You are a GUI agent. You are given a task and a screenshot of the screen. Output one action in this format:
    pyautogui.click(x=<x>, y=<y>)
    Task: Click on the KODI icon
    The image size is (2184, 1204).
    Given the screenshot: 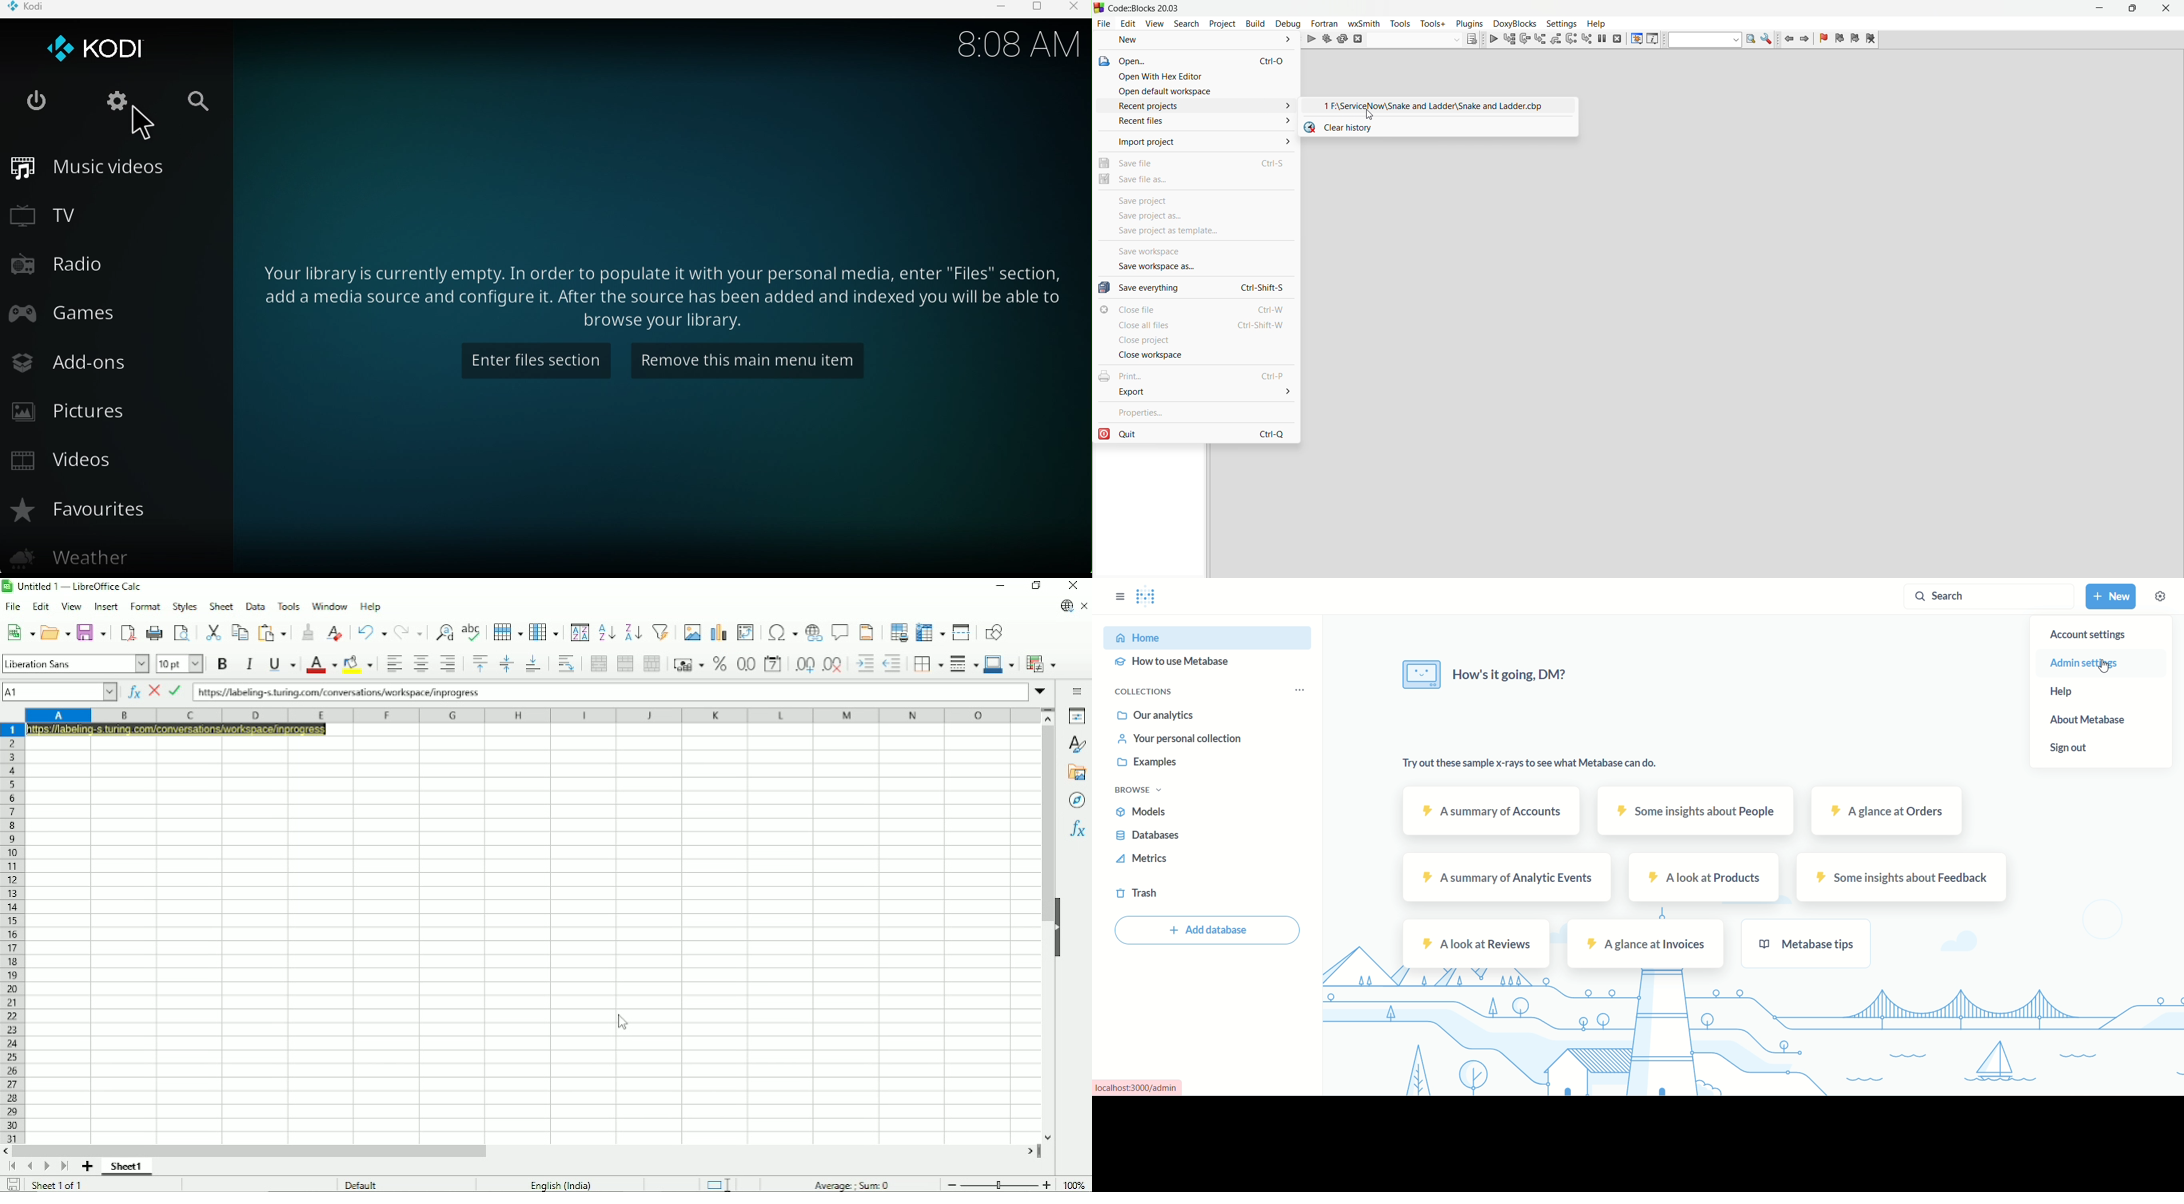 What is the action you would take?
    pyautogui.click(x=38, y=10)
    